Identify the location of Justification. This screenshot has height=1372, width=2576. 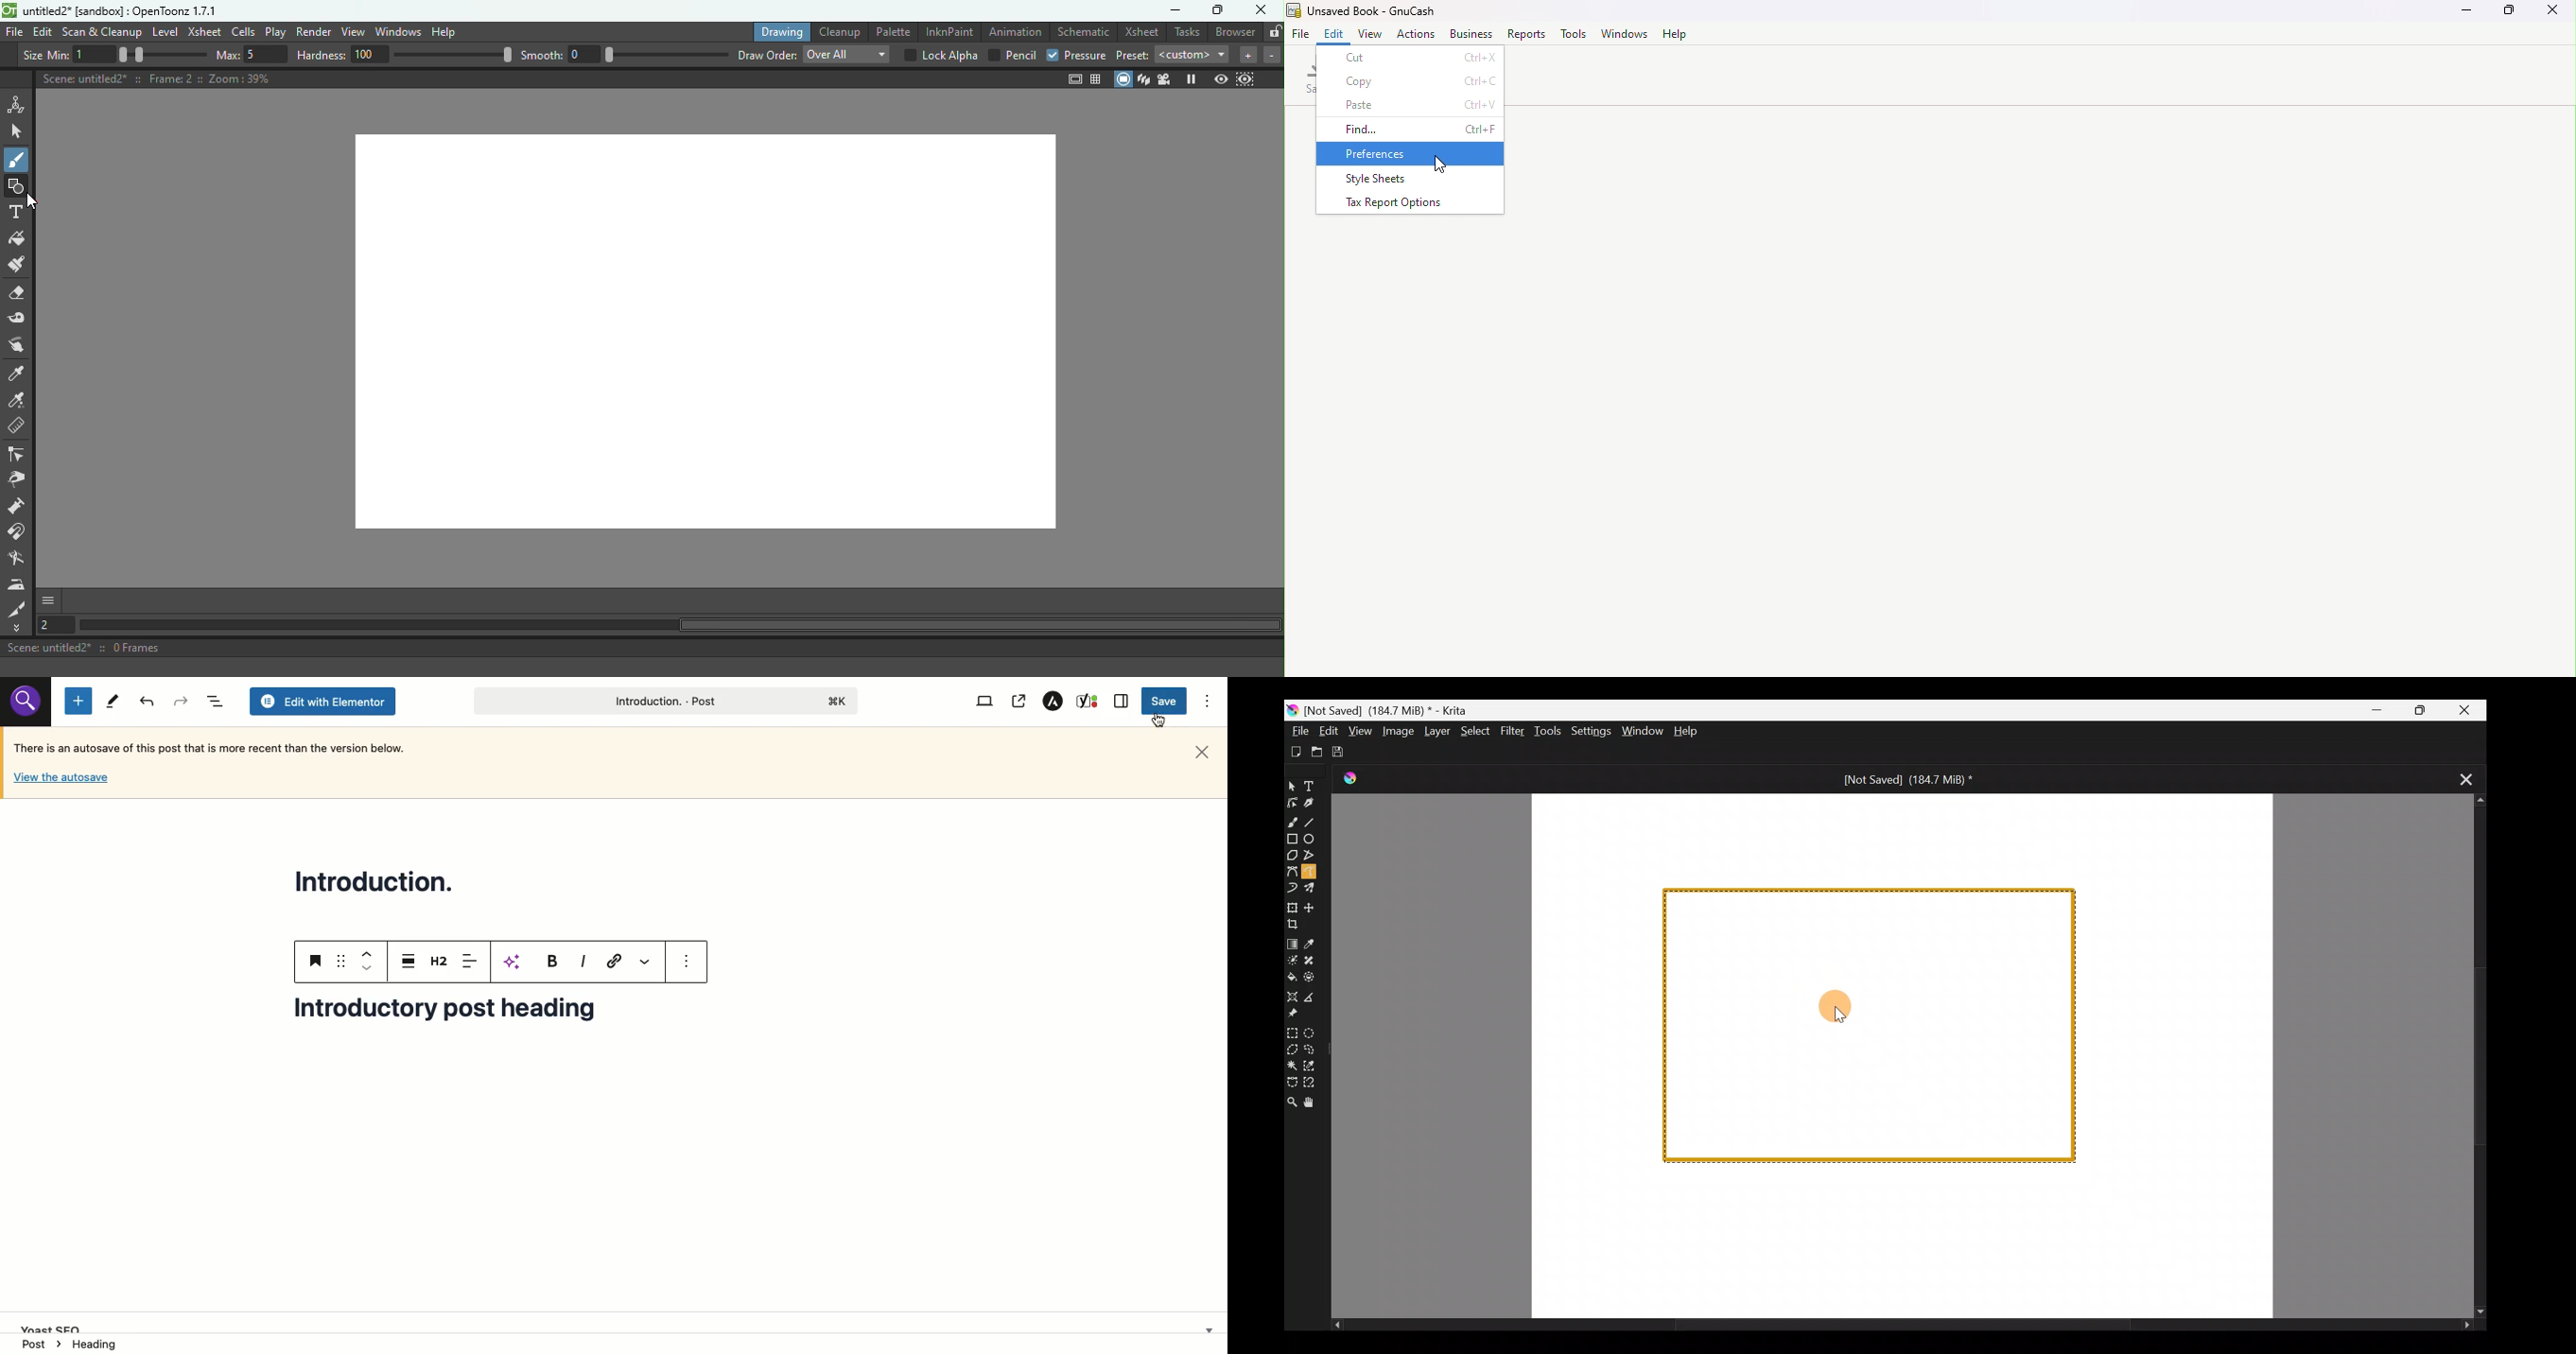
(407, 960).